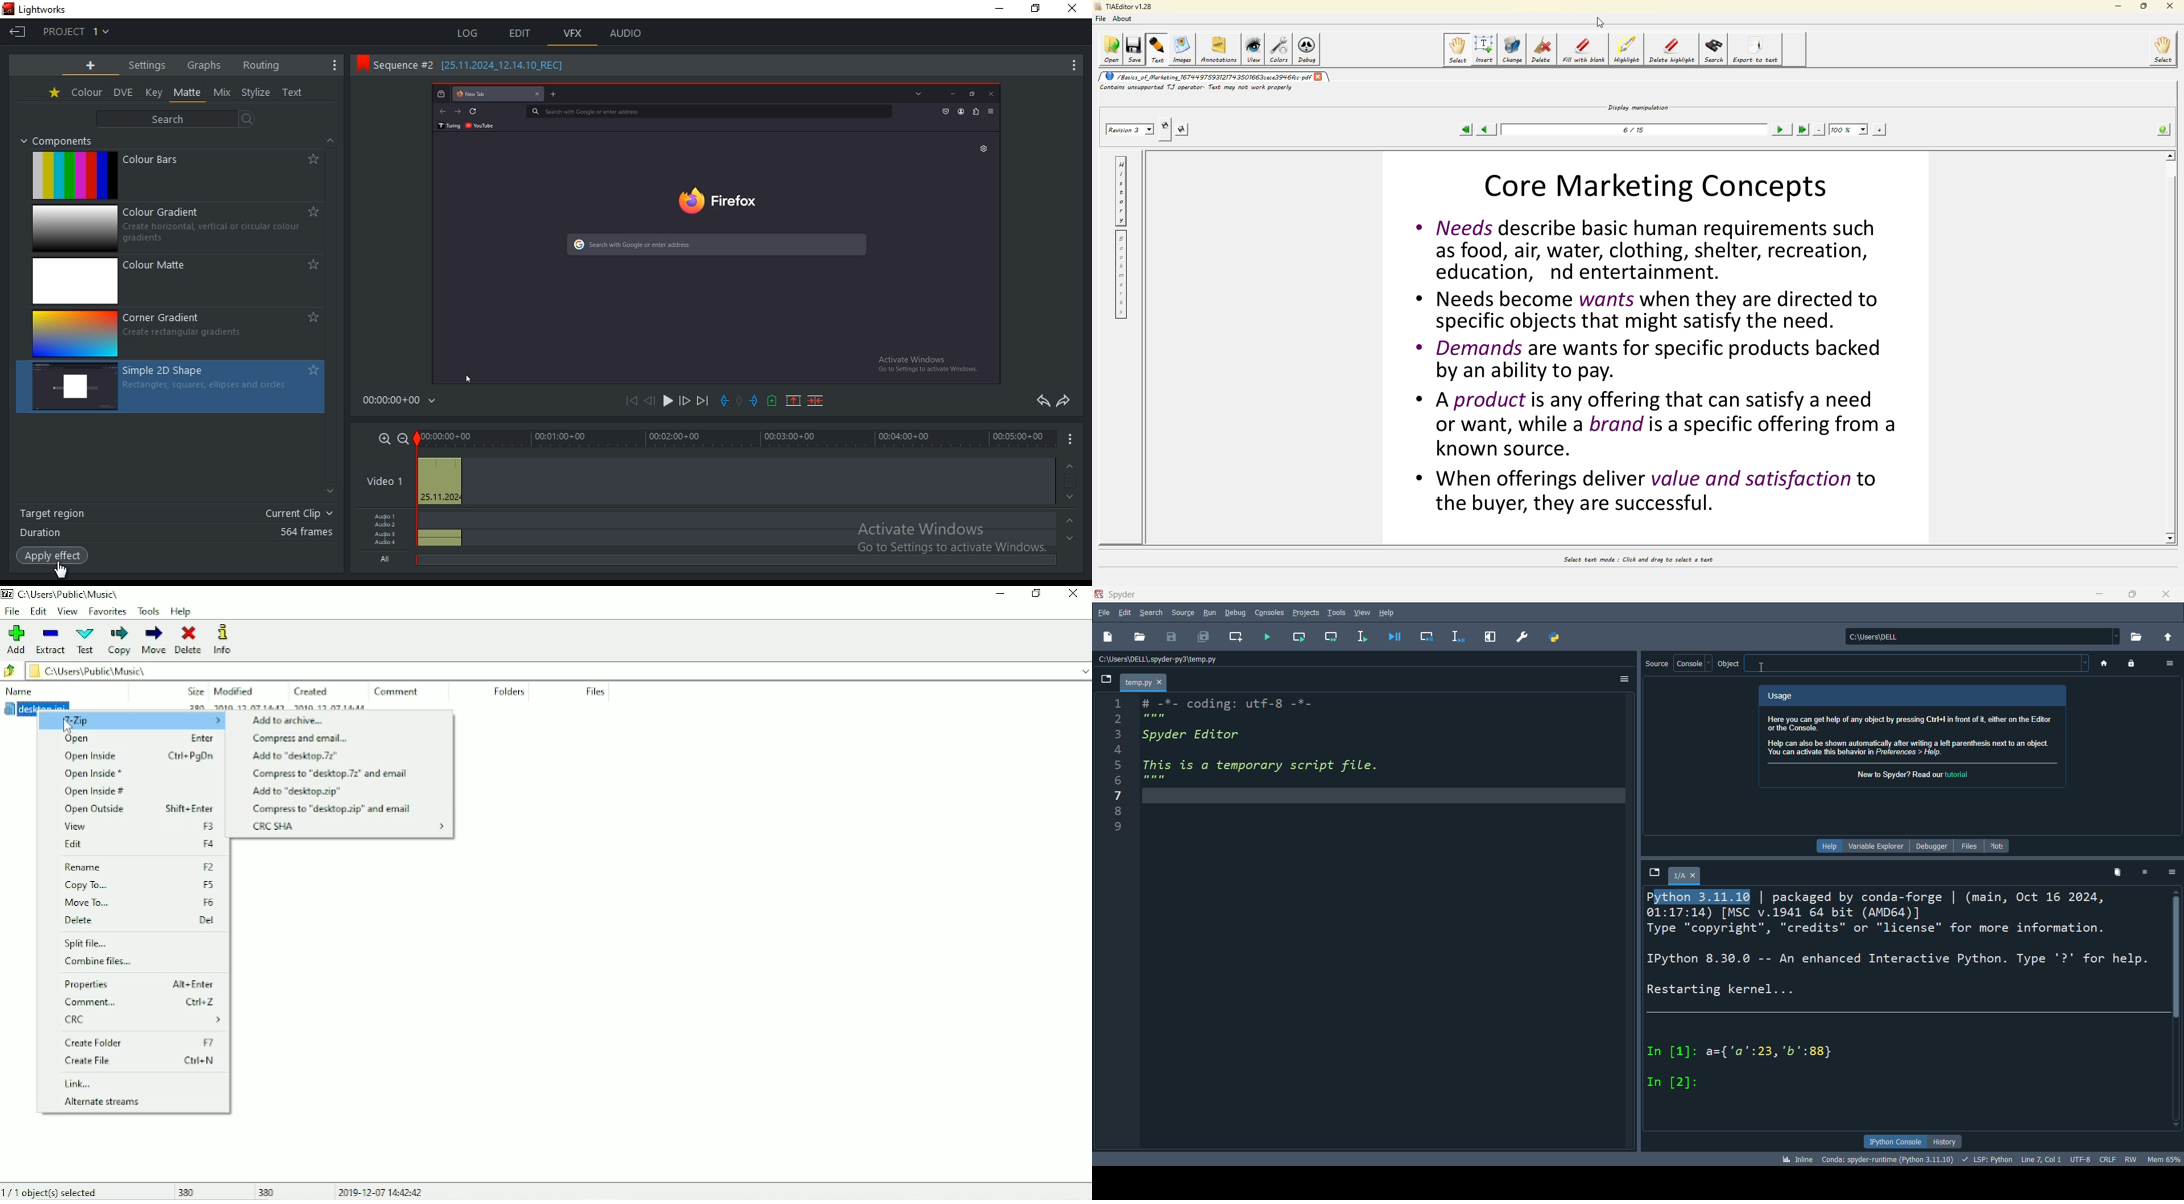  Describe the element at coordinates (1360, 635) in the screenshot. I see `runline` at that location.